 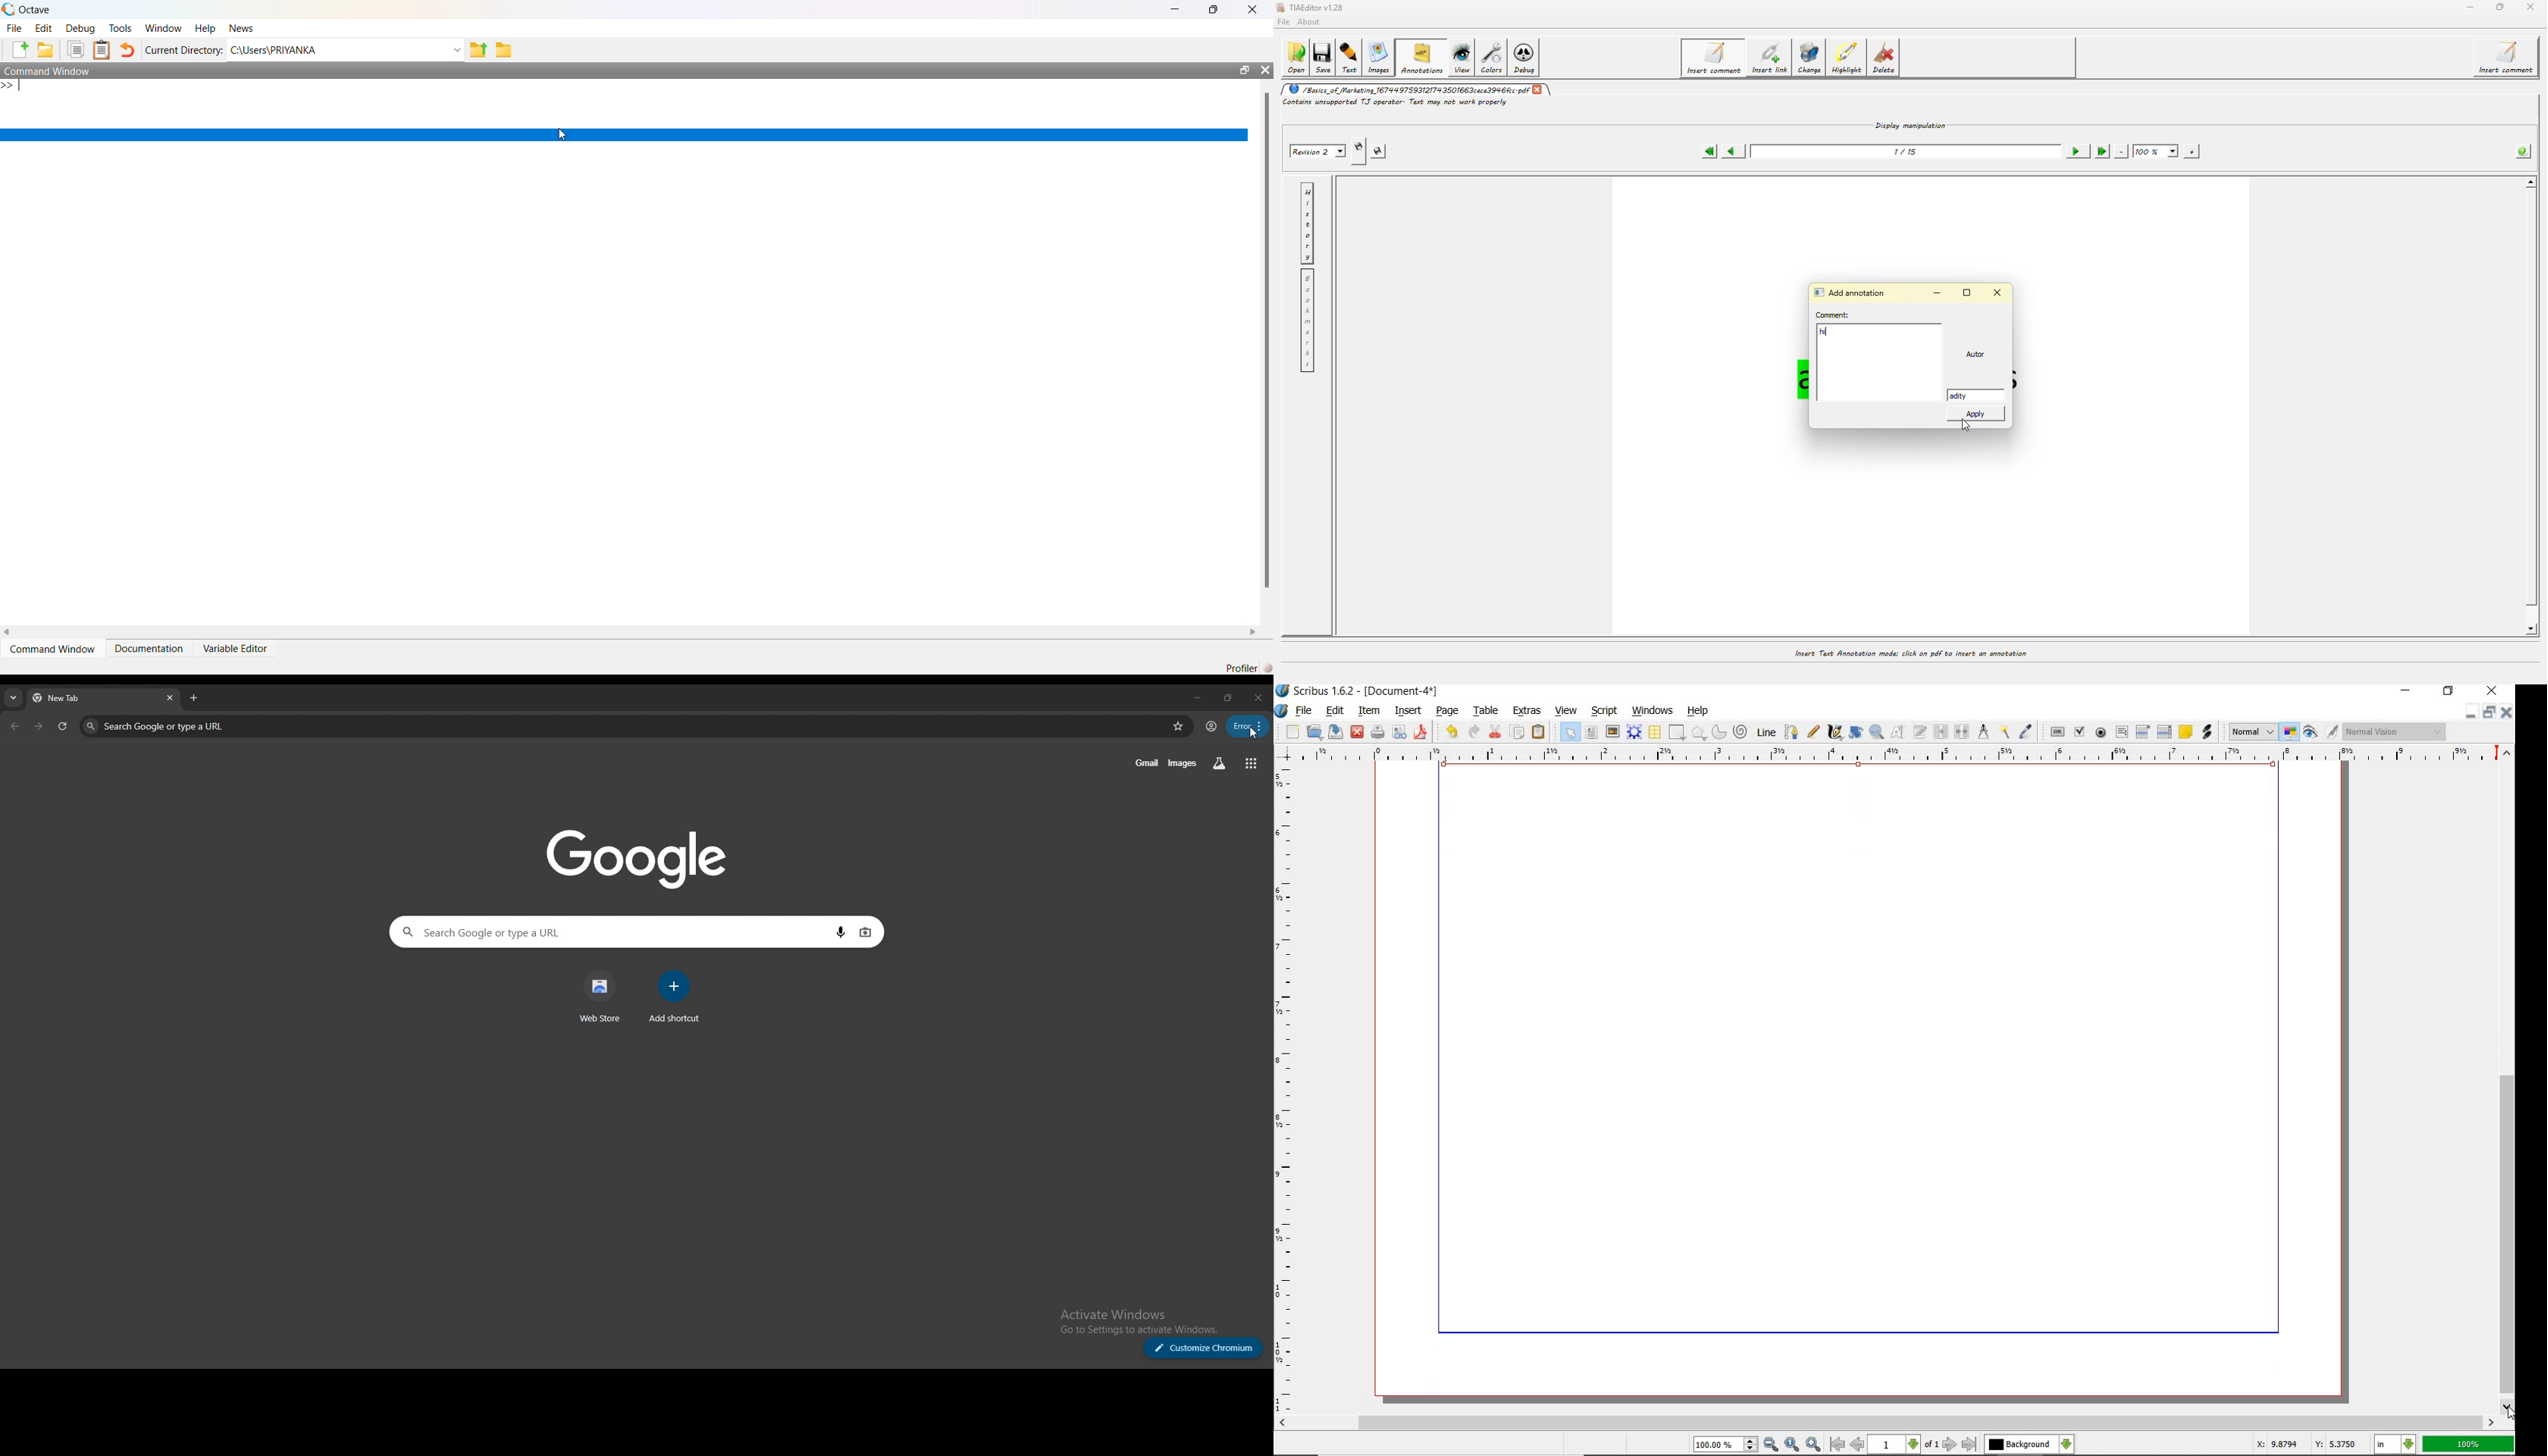 I want to click on of 1, so click(x=1933, y=1445).